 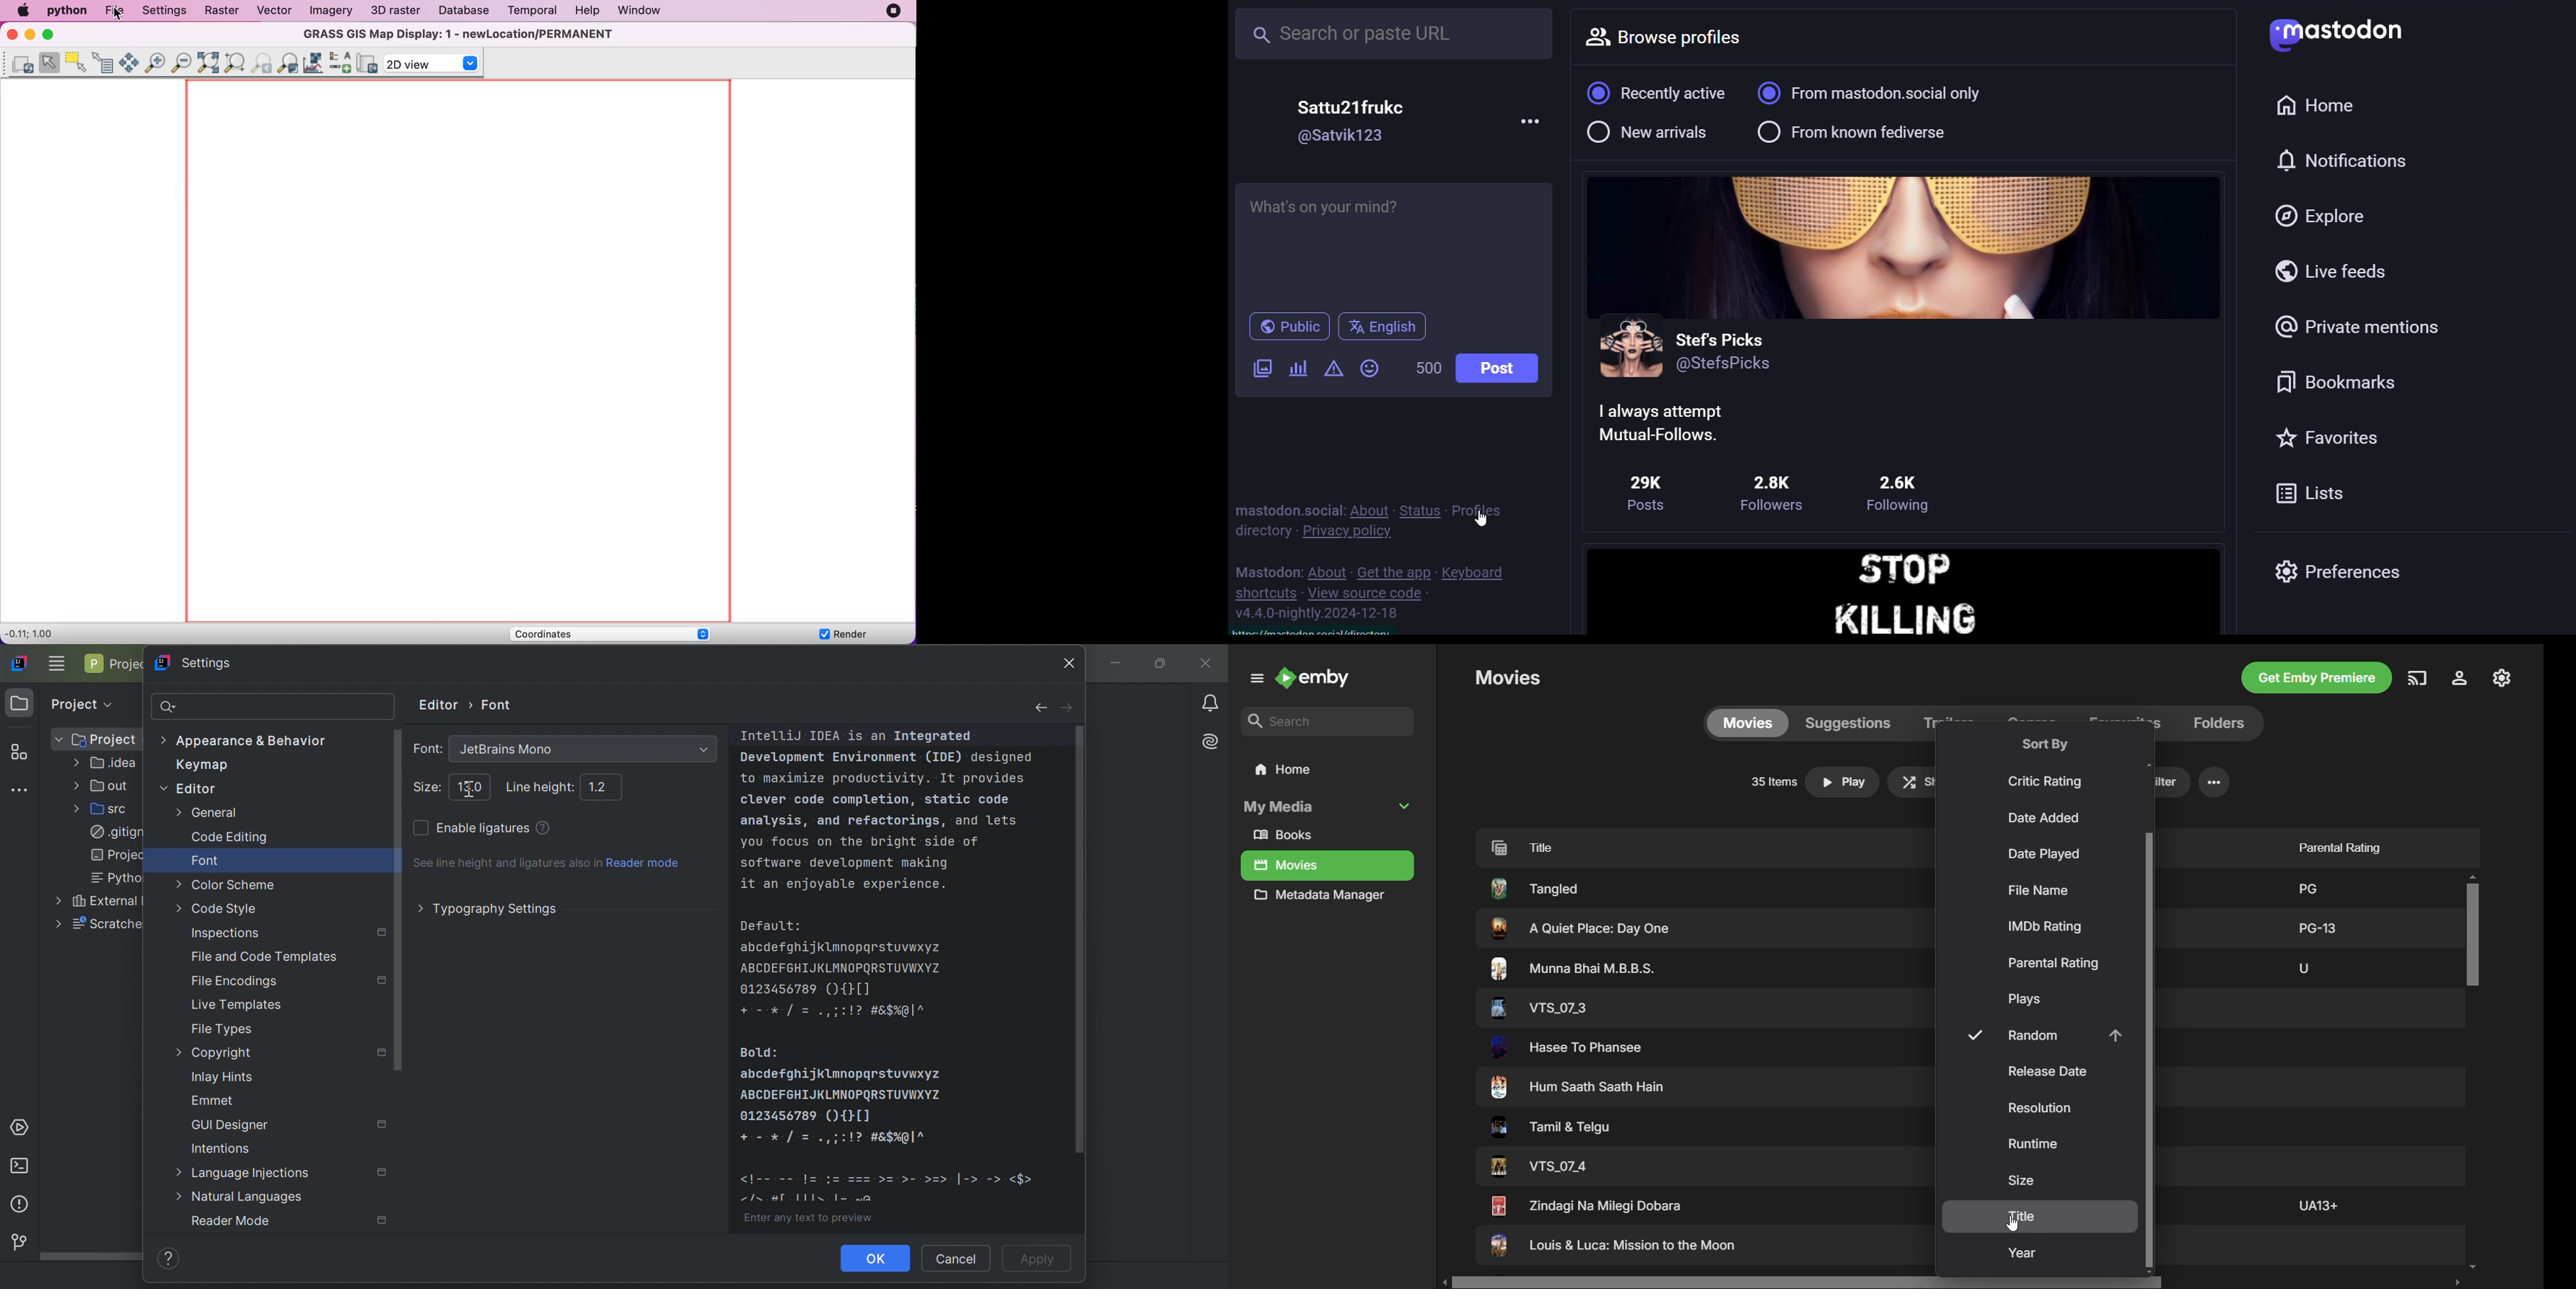 I want to click on See line height and ligatures also in Reader mode, so click(x=547, y=862).